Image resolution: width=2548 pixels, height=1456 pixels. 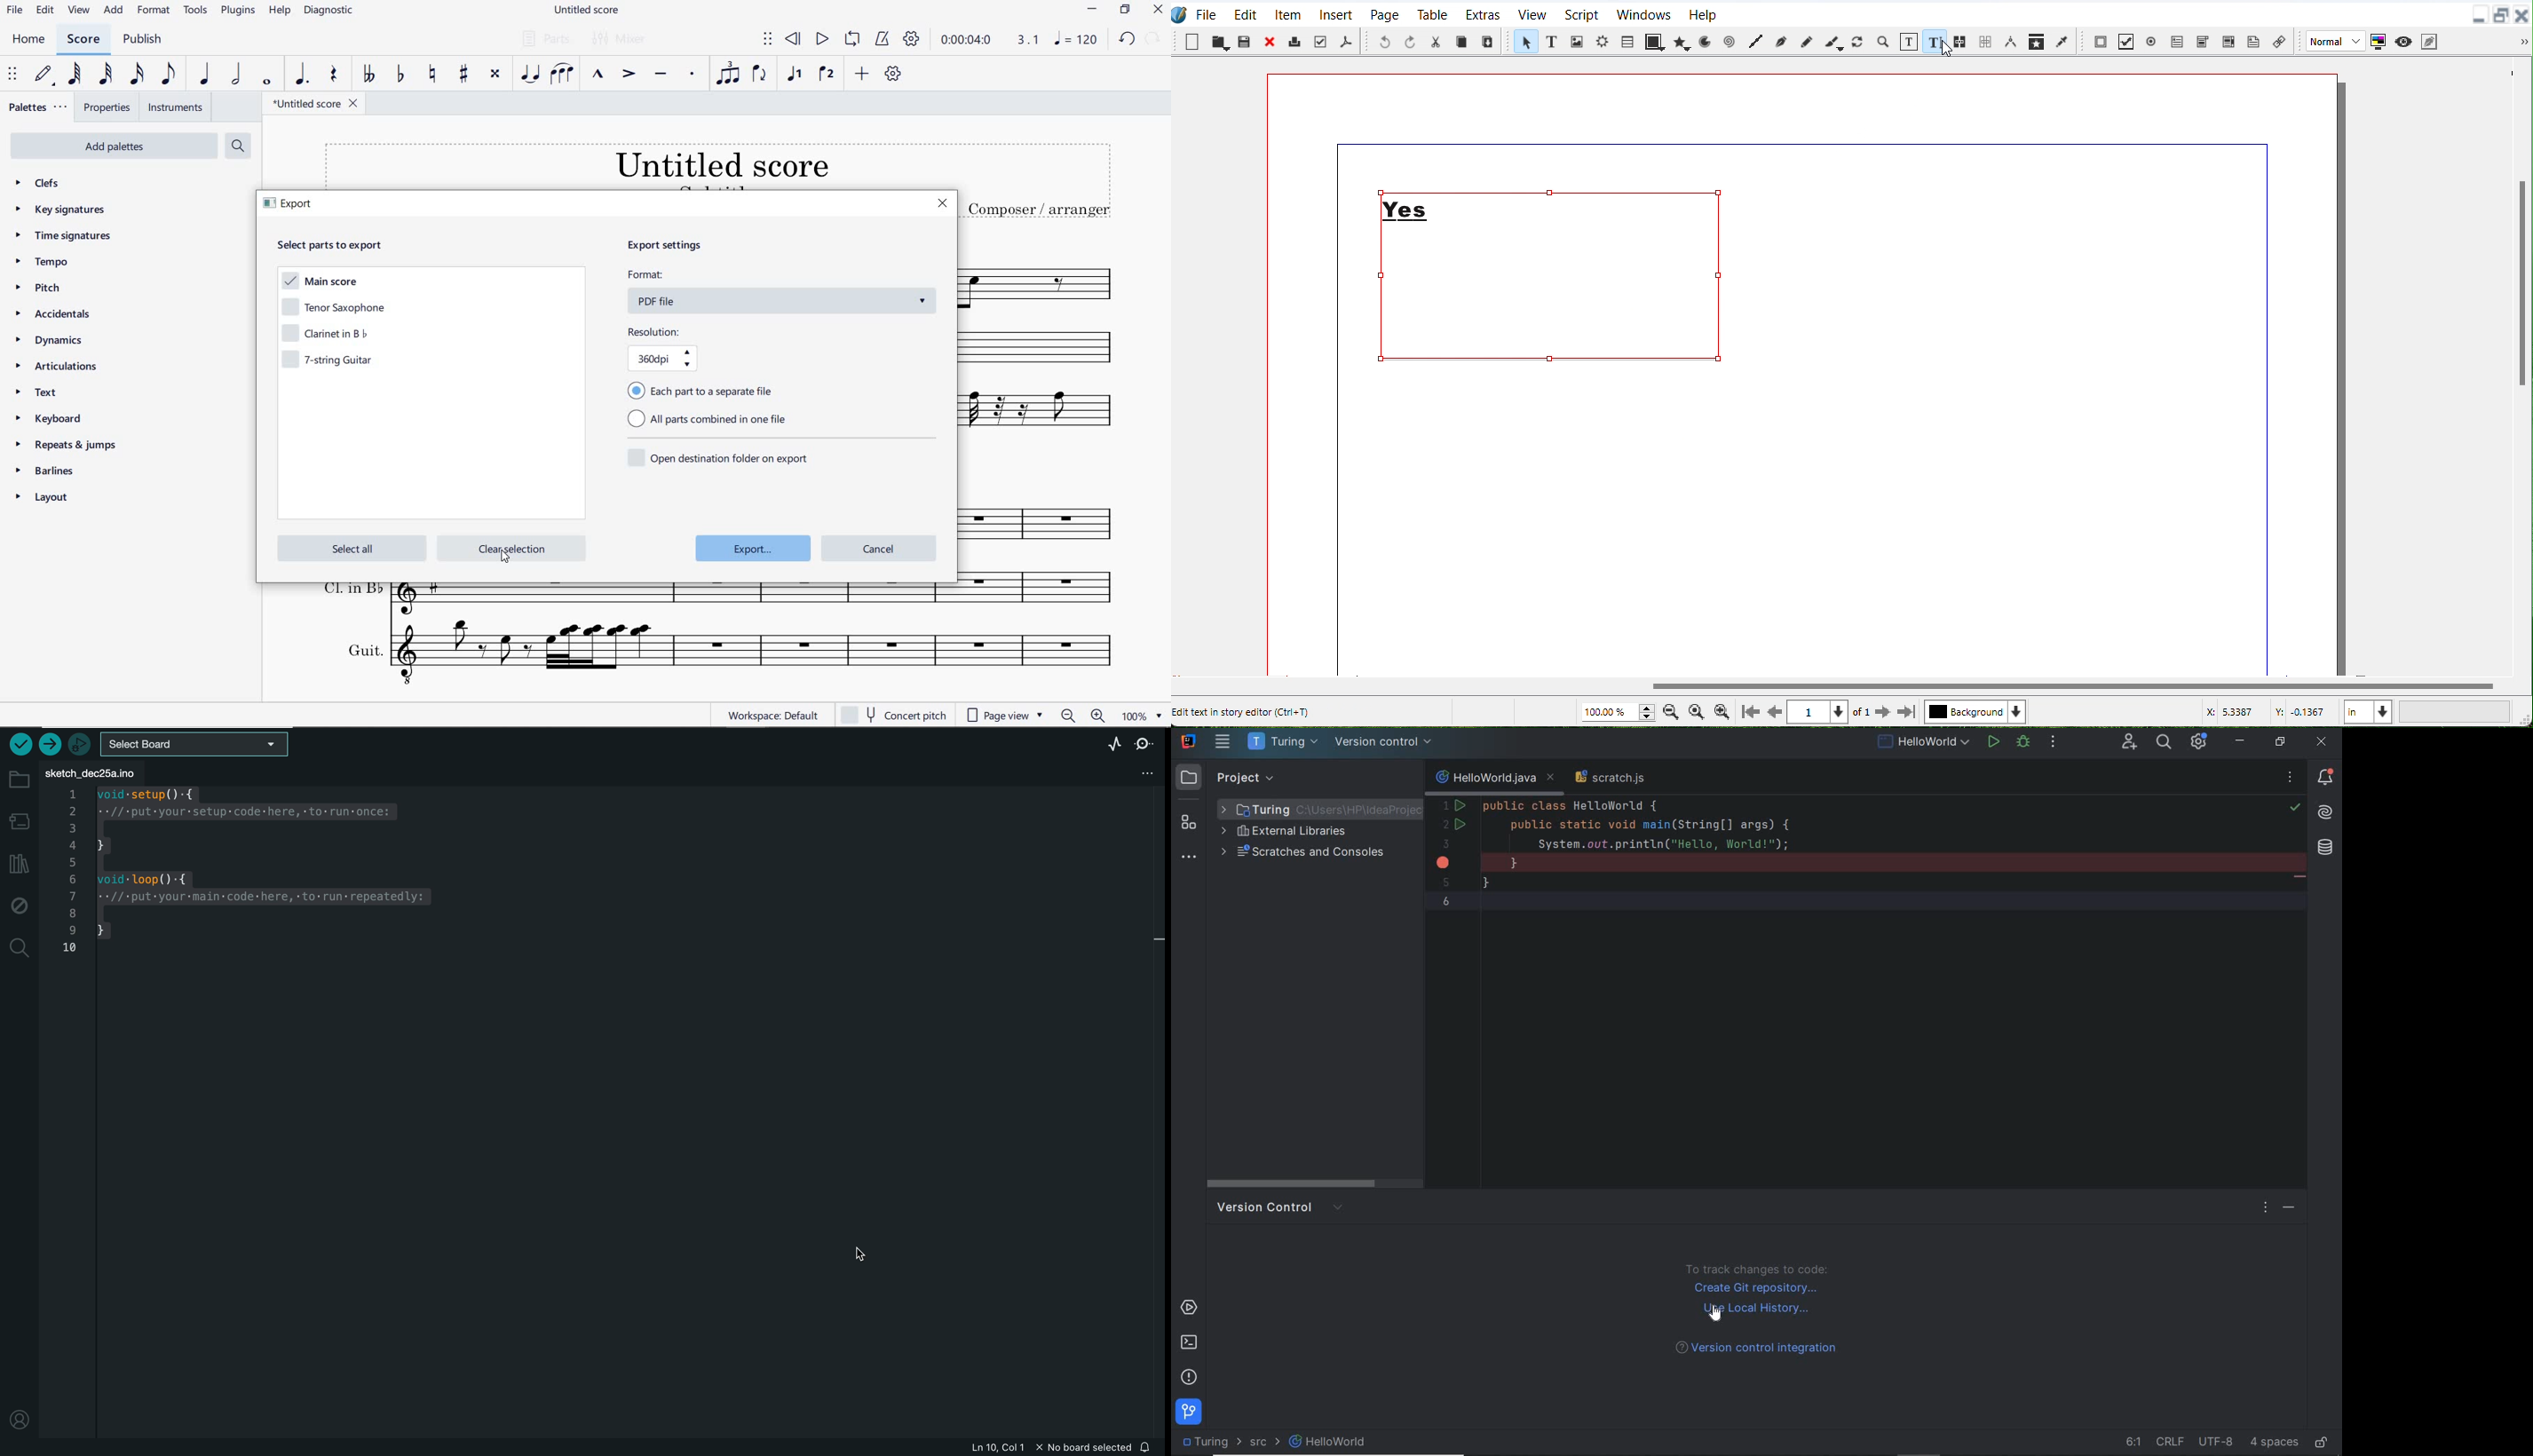 I want to click on Text Frame, so click(x=1550, y=43).